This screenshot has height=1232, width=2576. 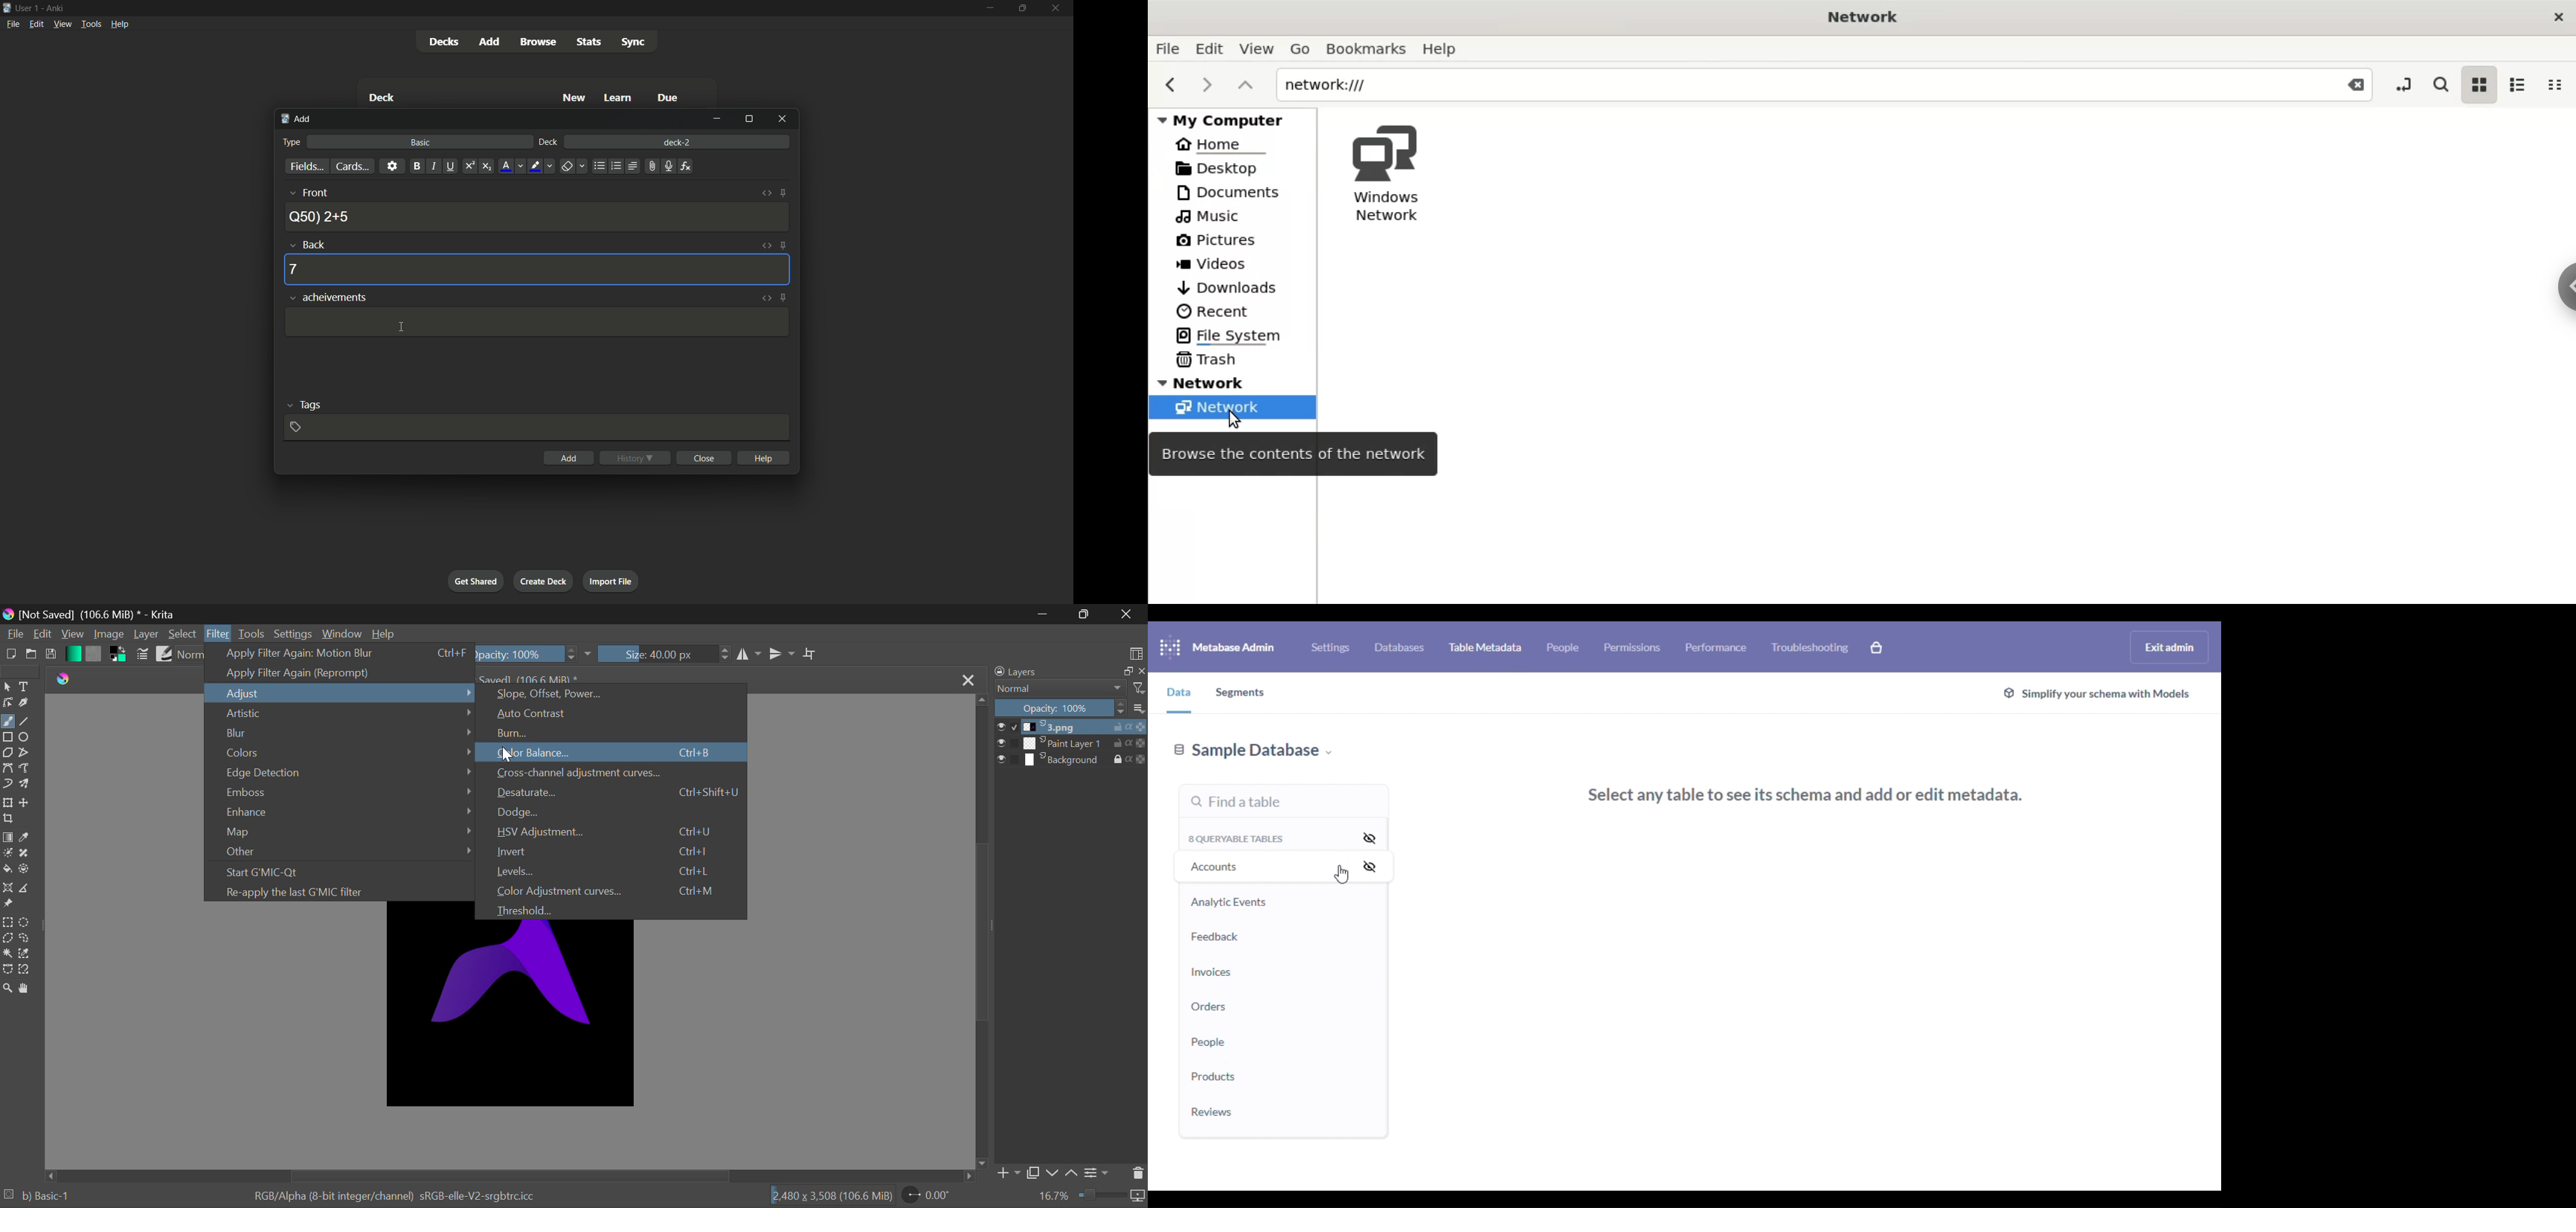 What do you see at coordinates (28, 8) in the screenshot?
I see `user 1` at bounding box center [28, 8].